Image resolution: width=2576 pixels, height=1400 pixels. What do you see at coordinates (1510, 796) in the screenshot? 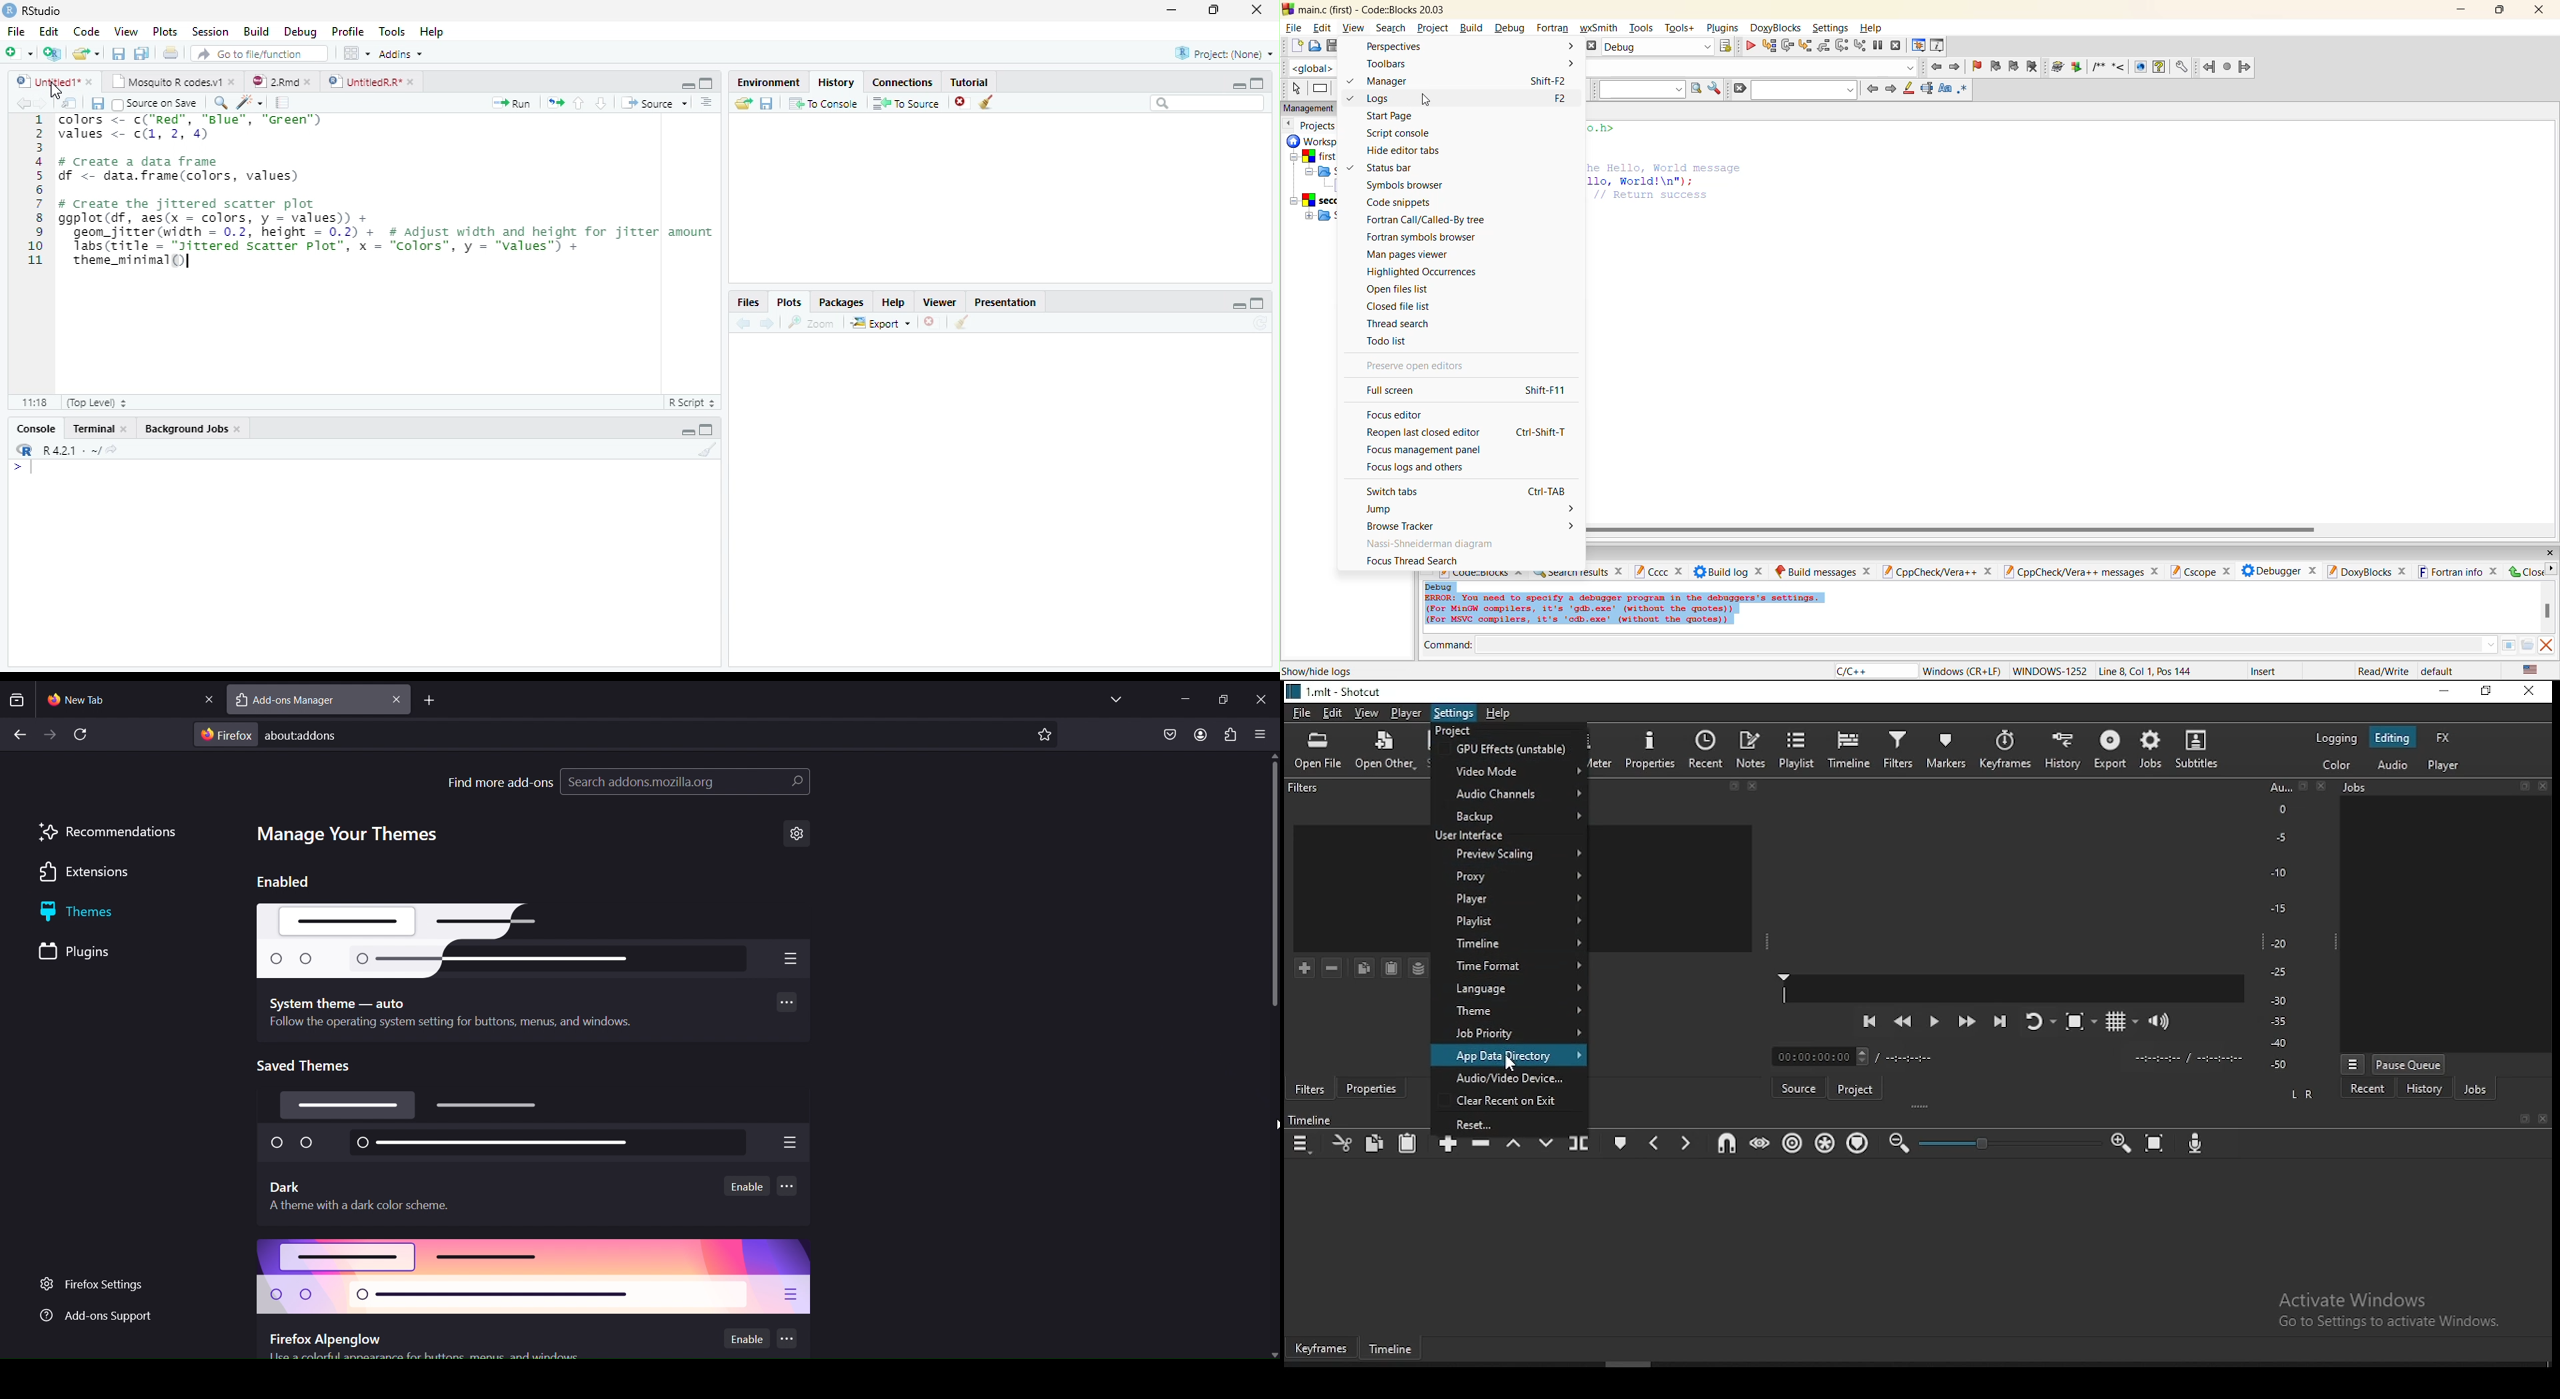
I see `audio channels` at bounding box center [1510, 796].